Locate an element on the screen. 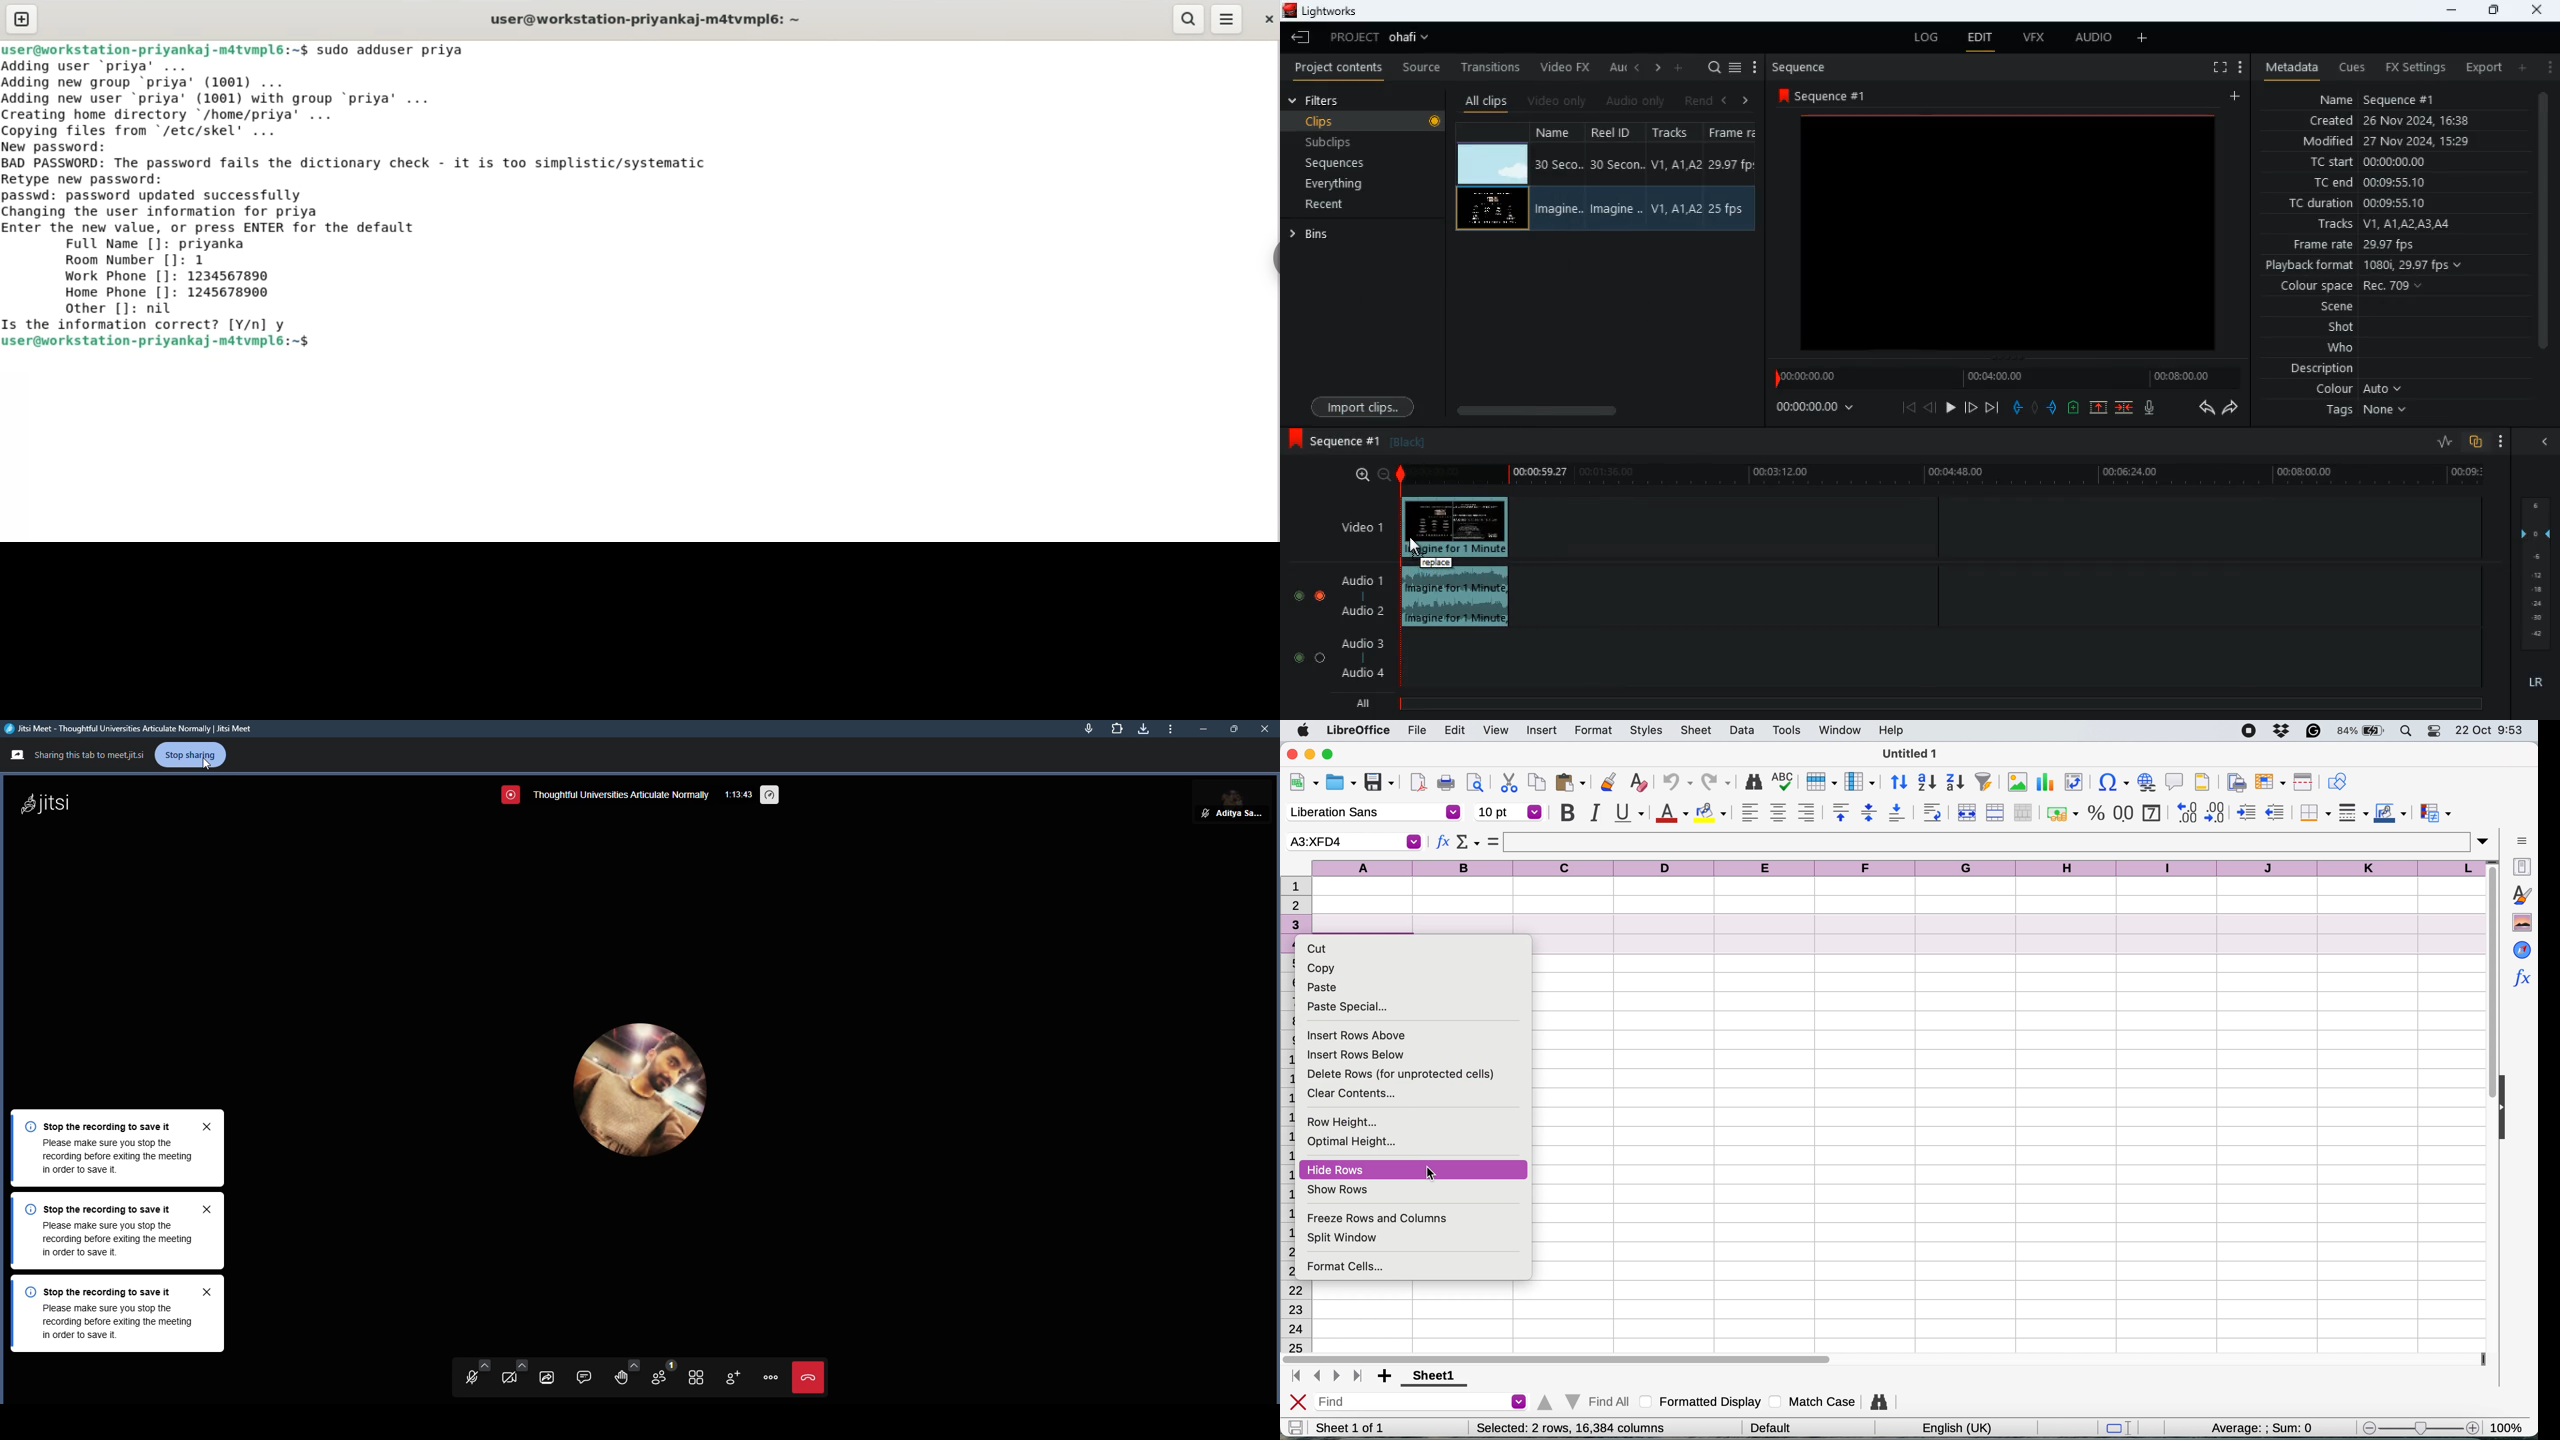  backward is located at coordinates (2206, 407).